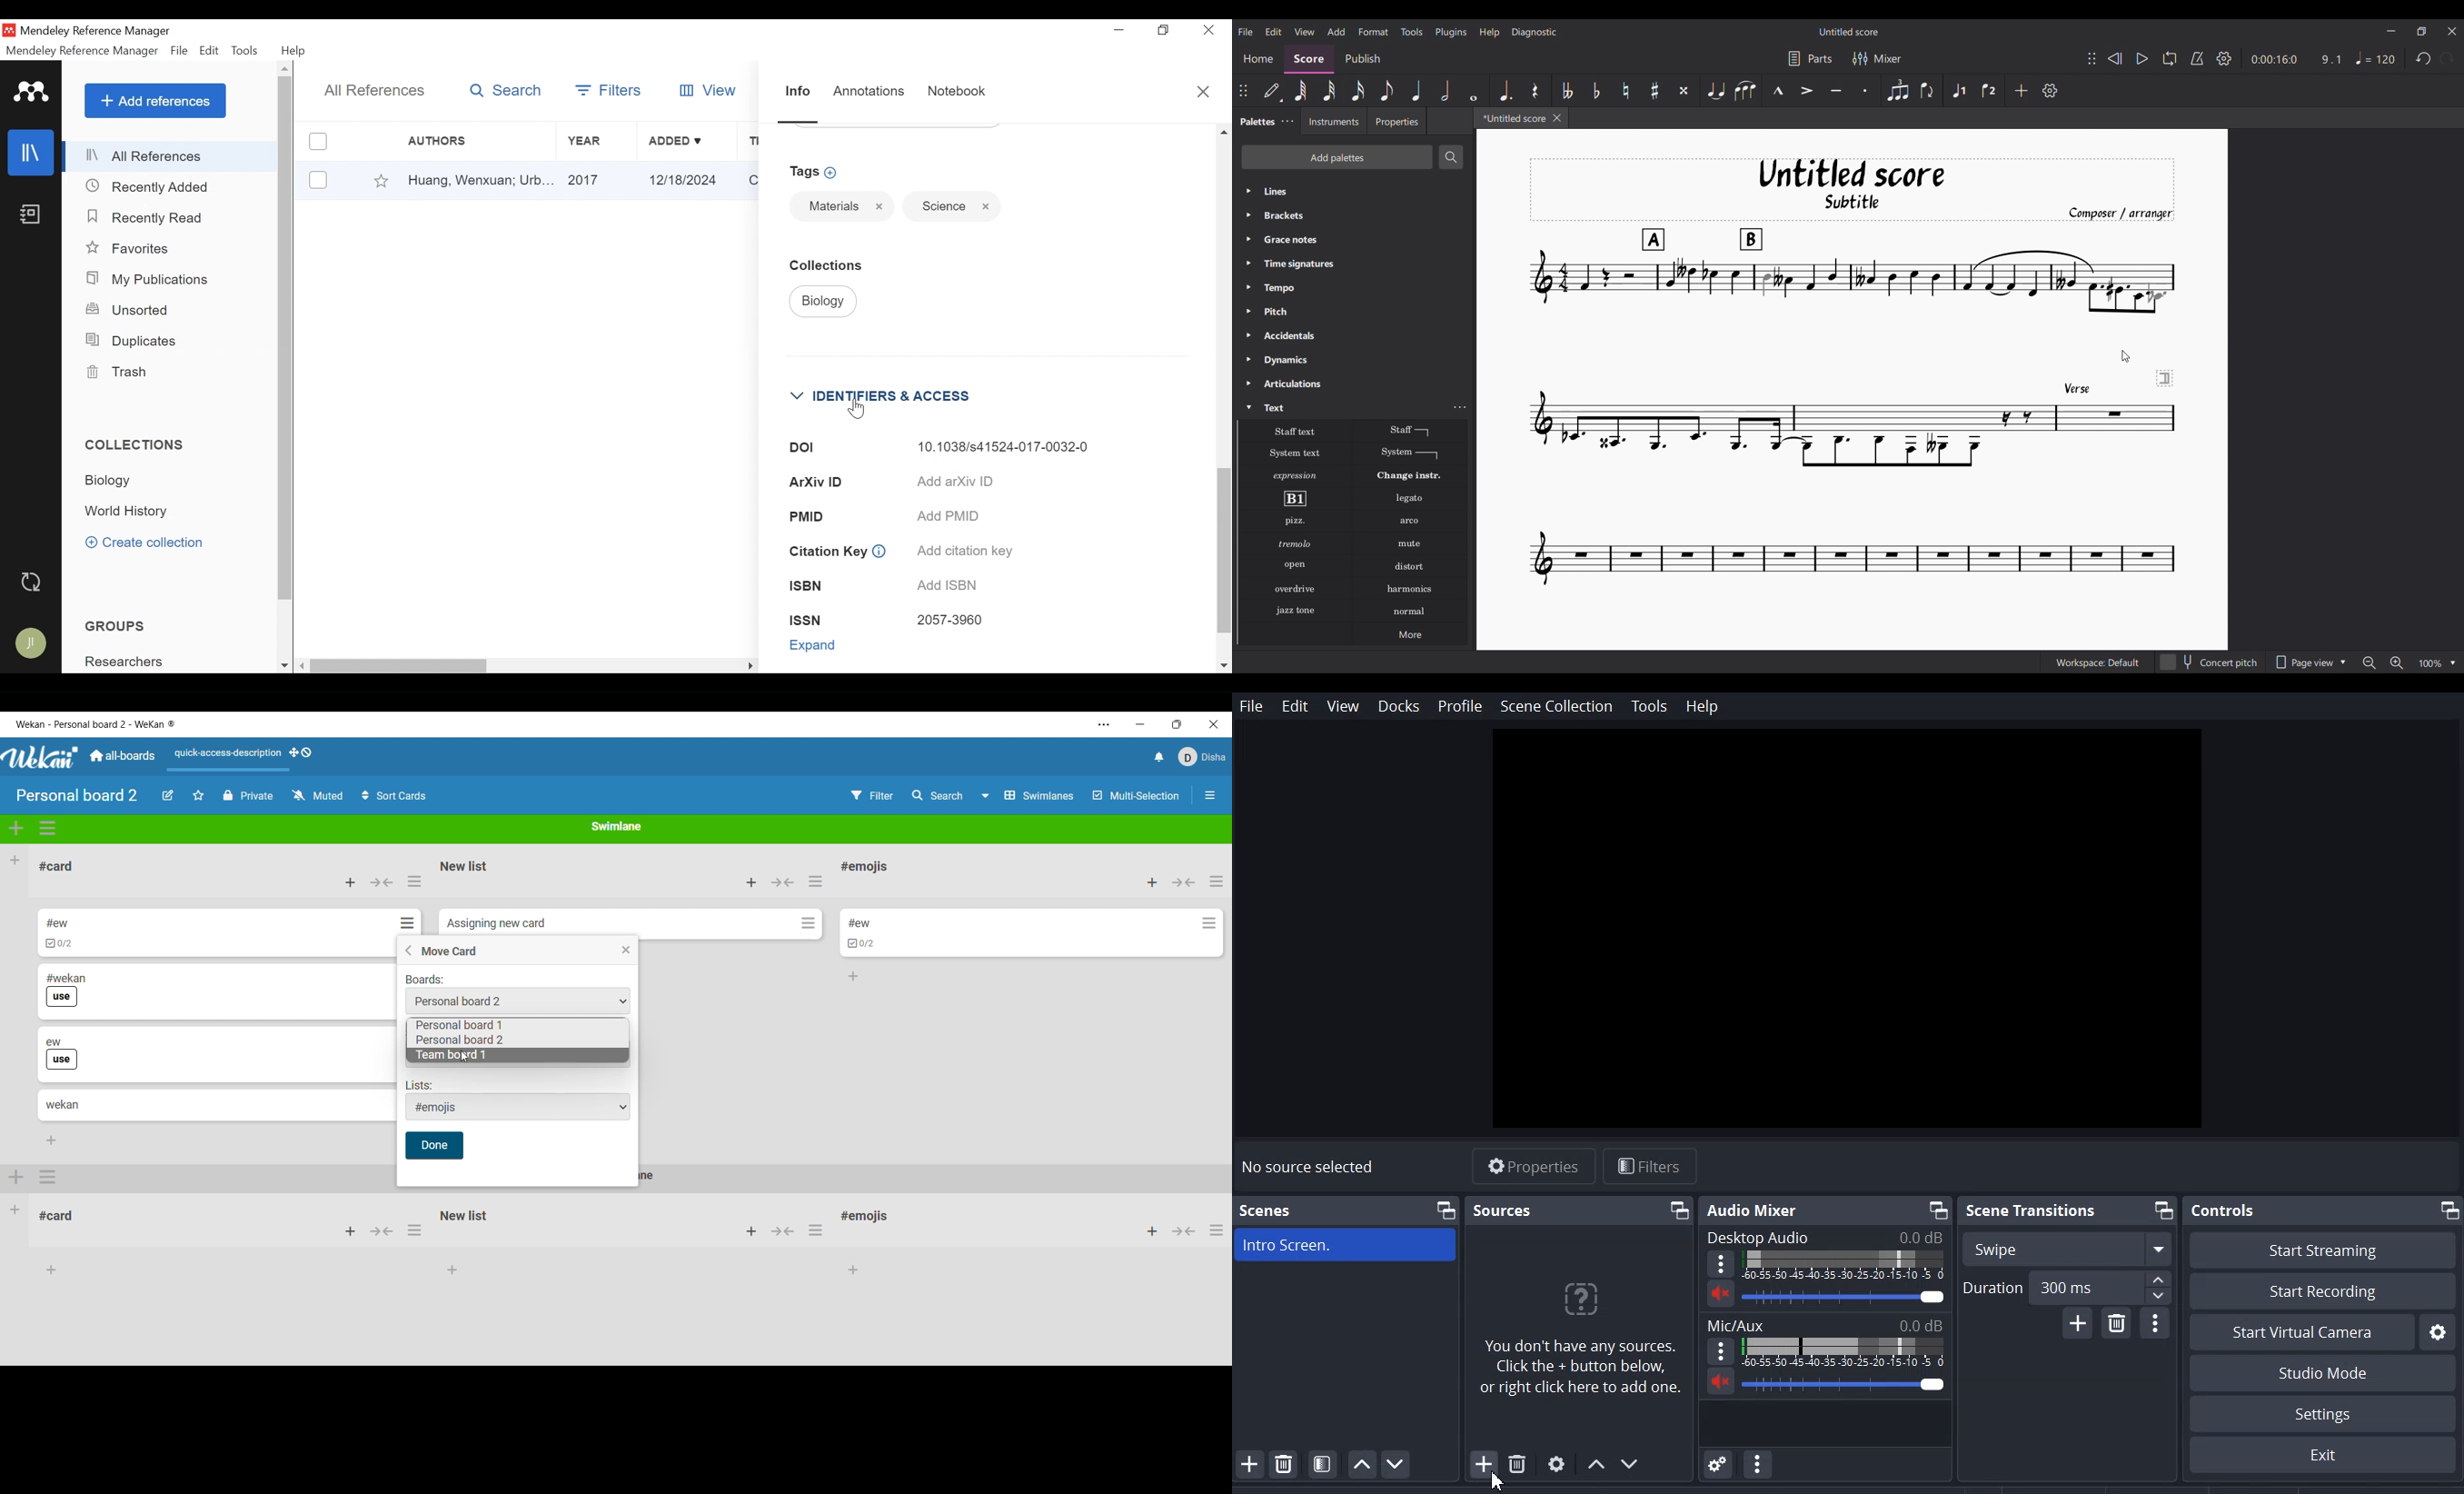 This screenshot has width=2464, height=1512. Describe the element at coordinates (1006, 447) in the screenshot. I see `10.1038/s41524-017-0032-0` at that location.